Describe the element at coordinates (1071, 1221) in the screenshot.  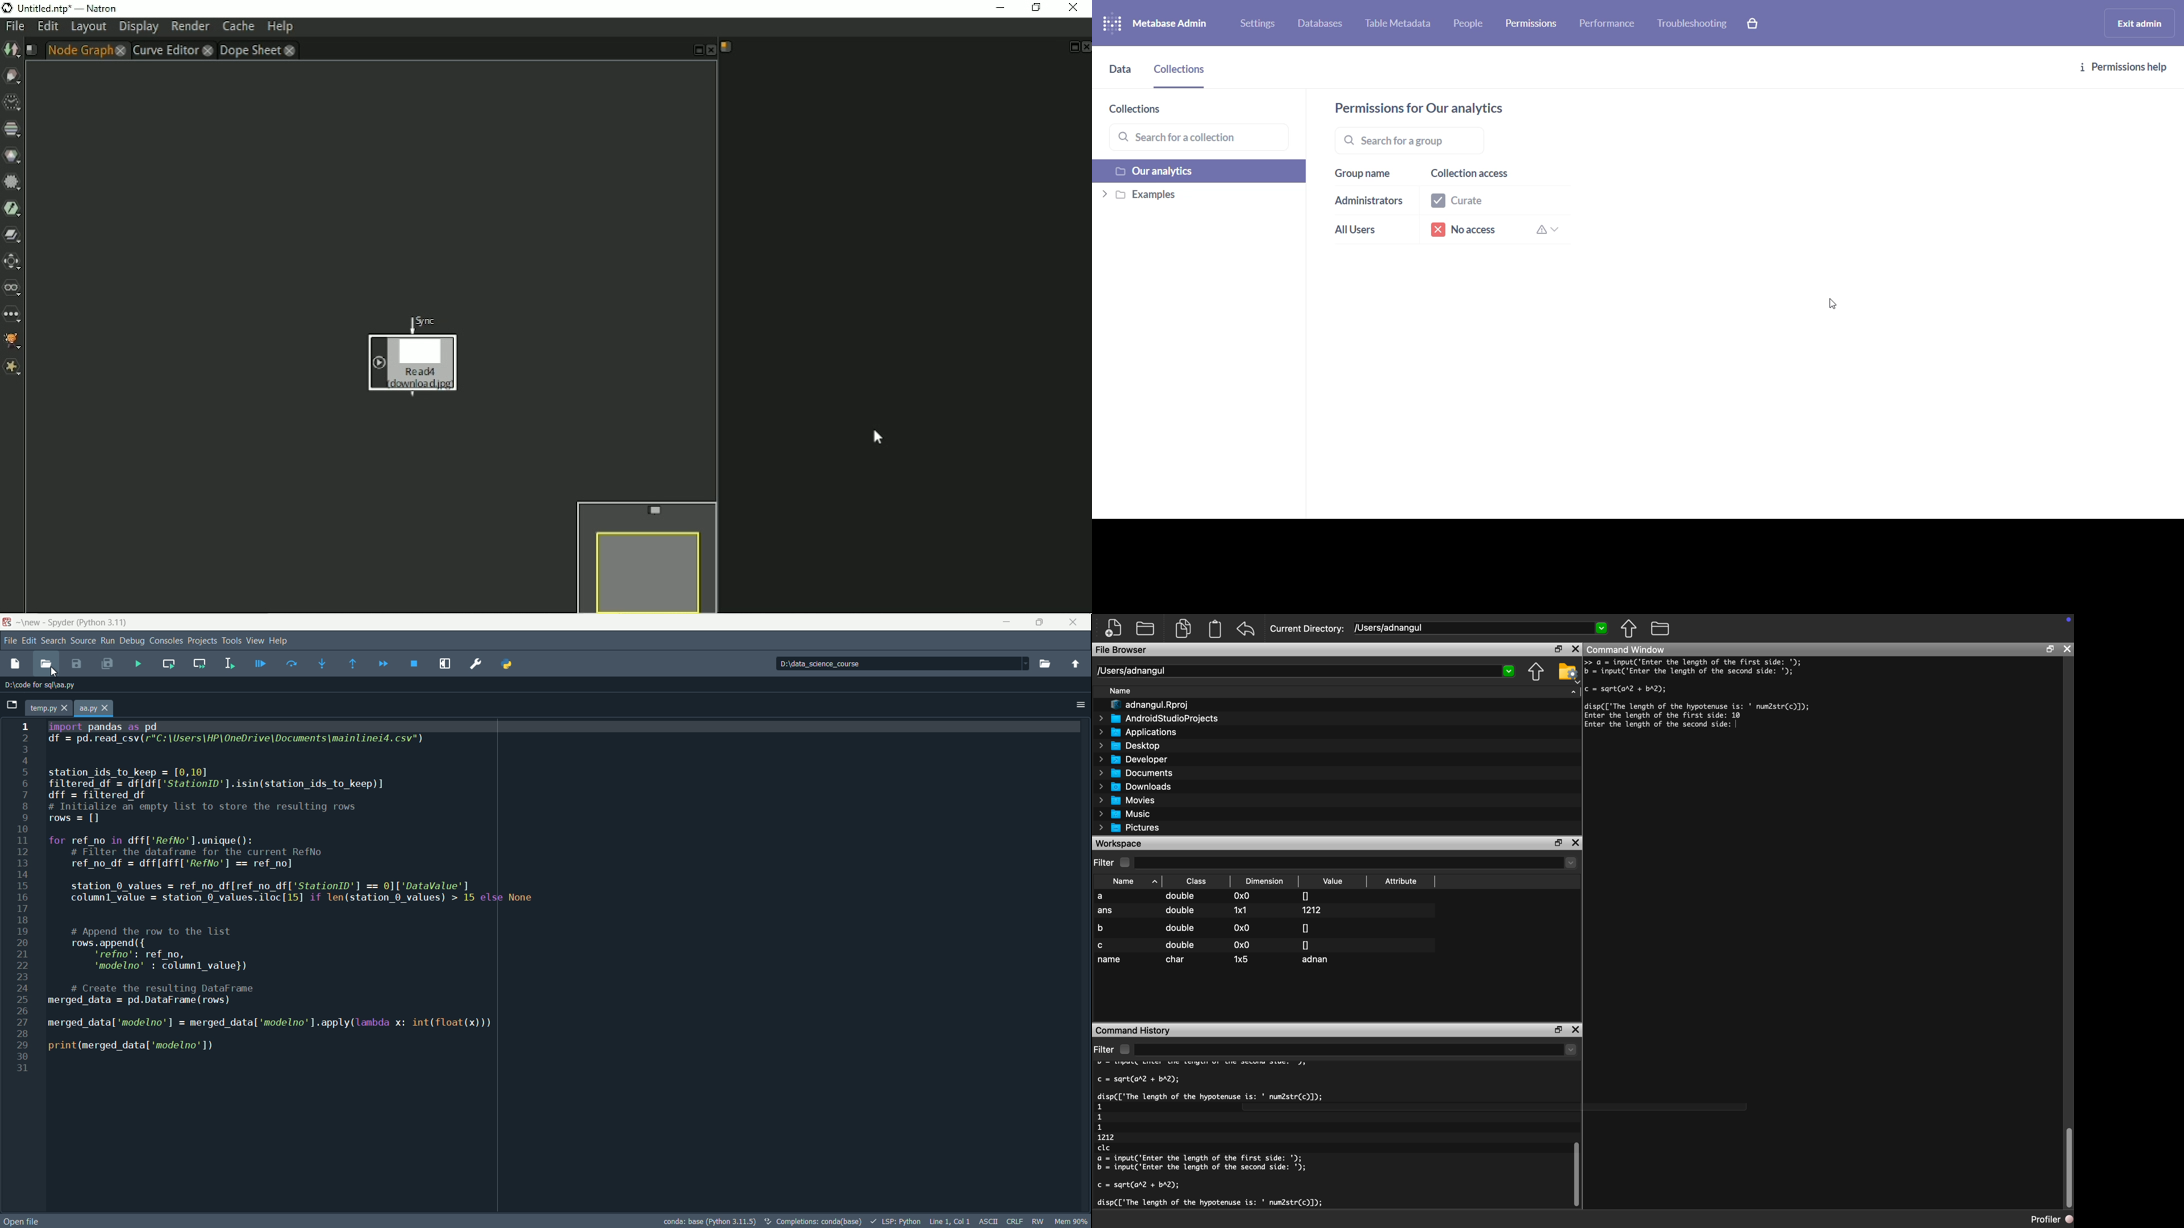
I see `memory usage` at that location.